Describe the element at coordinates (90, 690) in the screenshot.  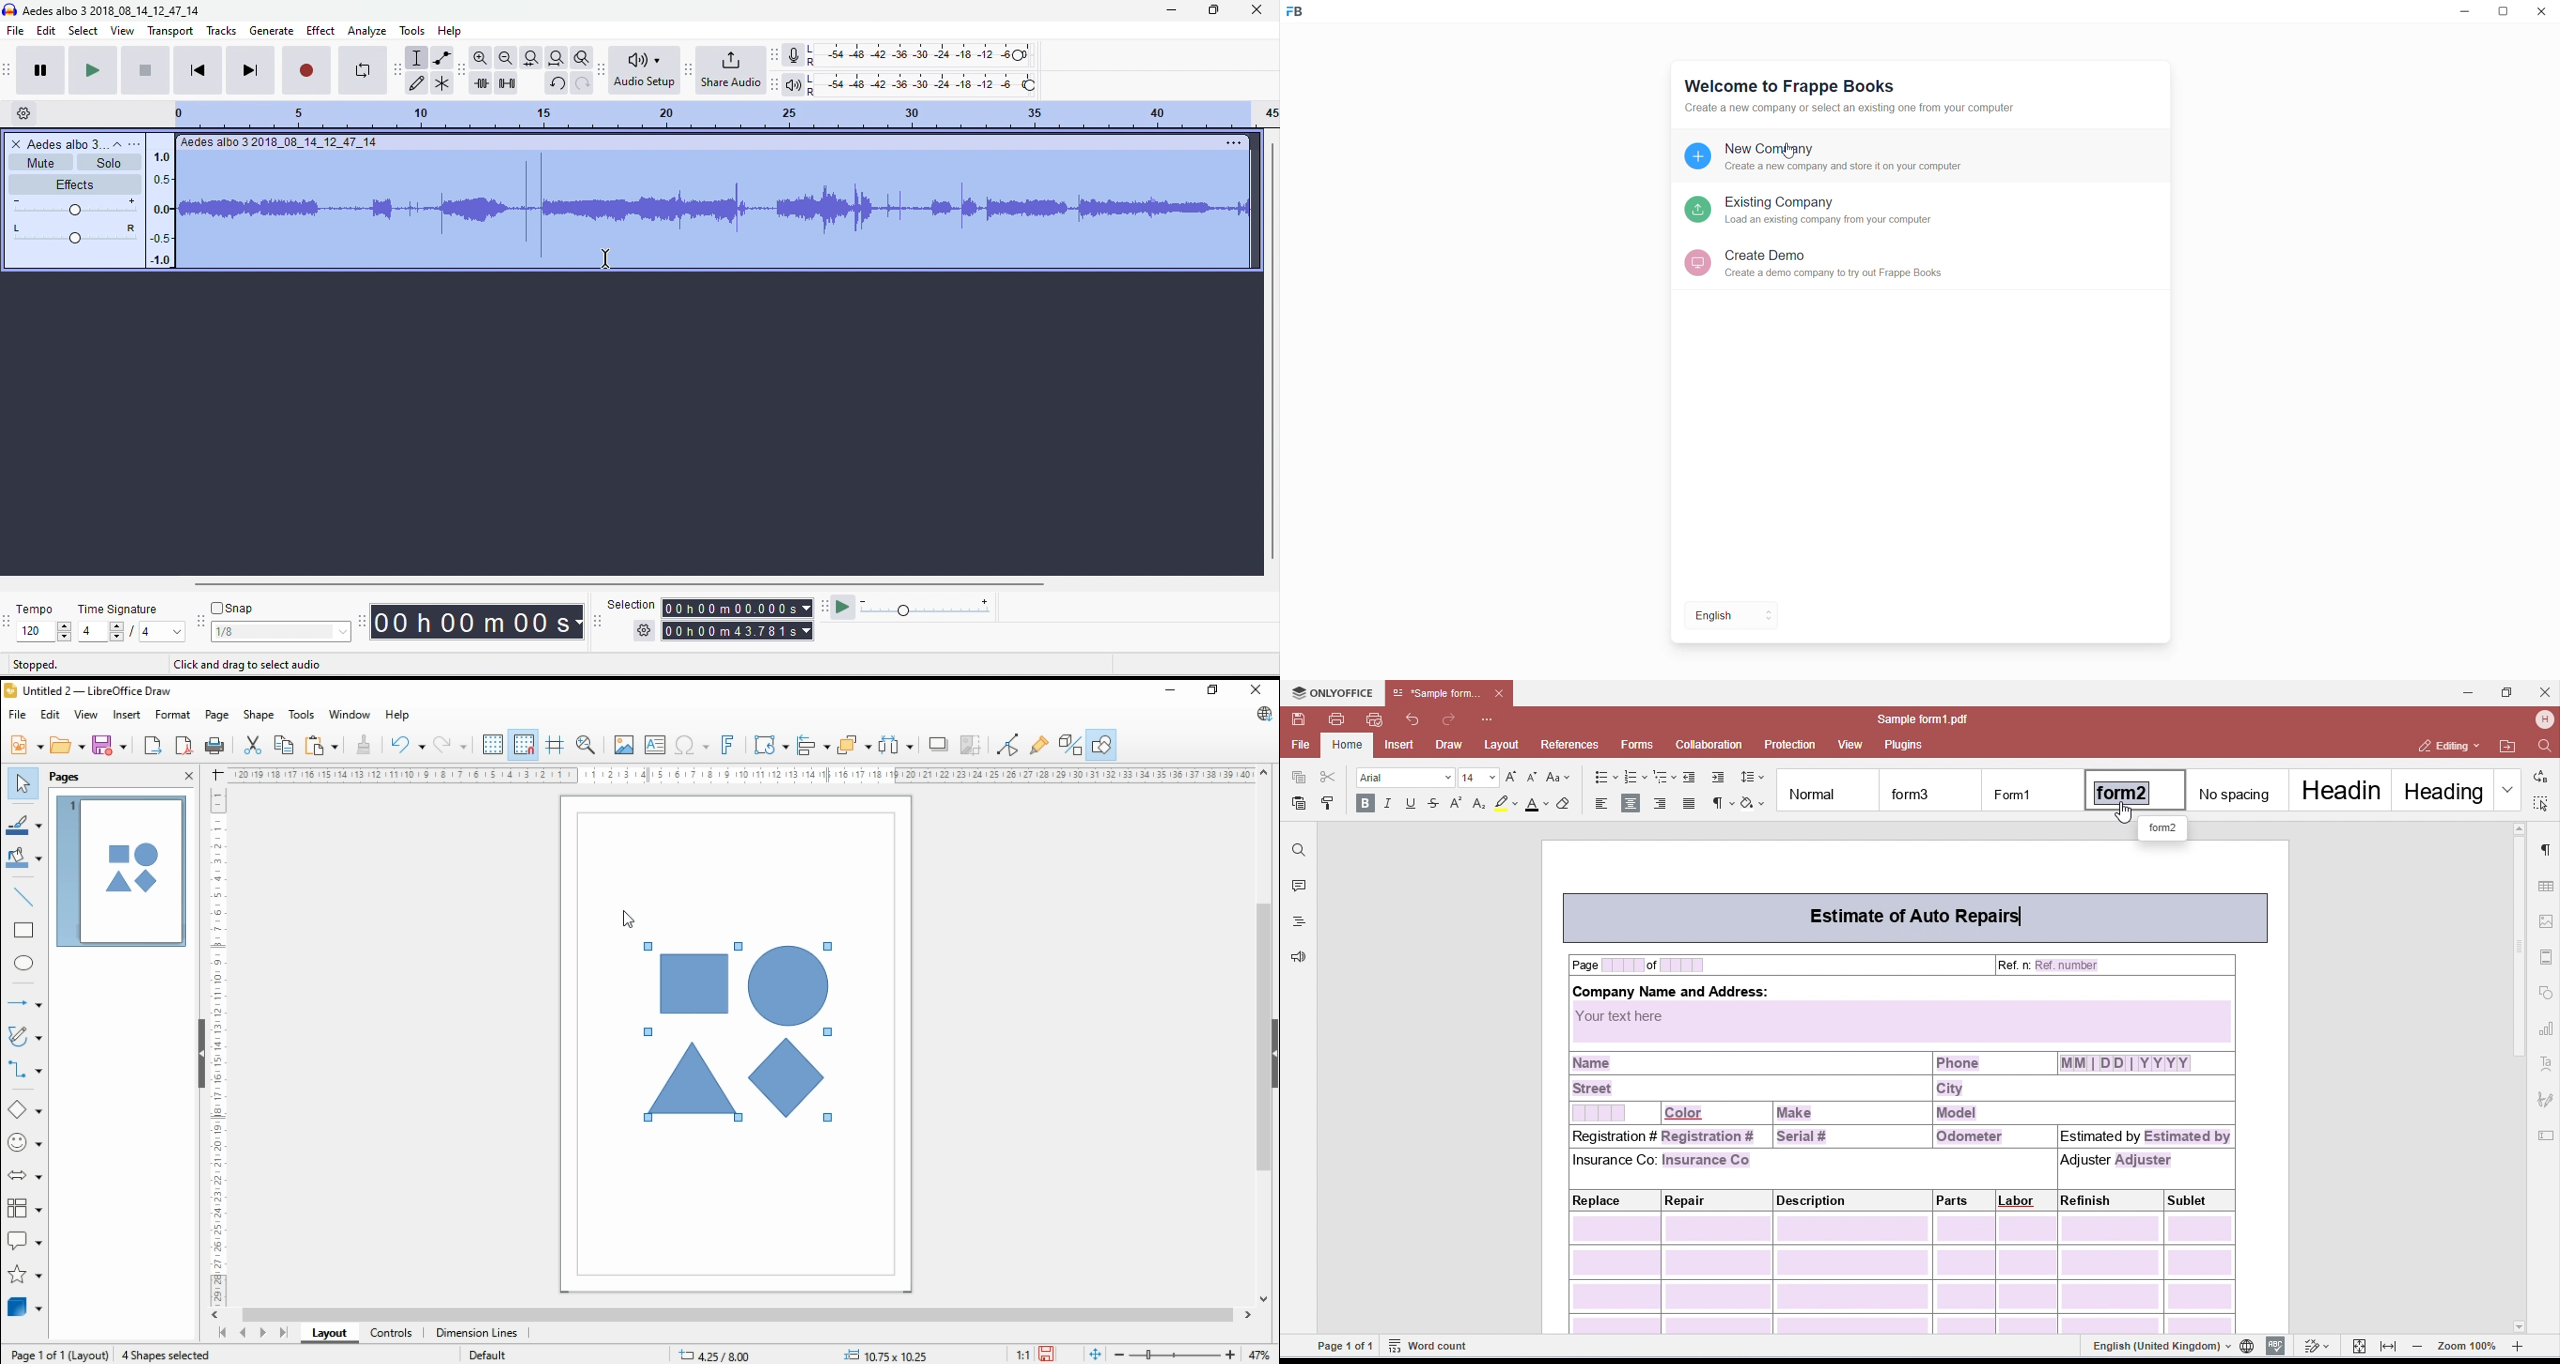
I see `icon and file name` at that location.